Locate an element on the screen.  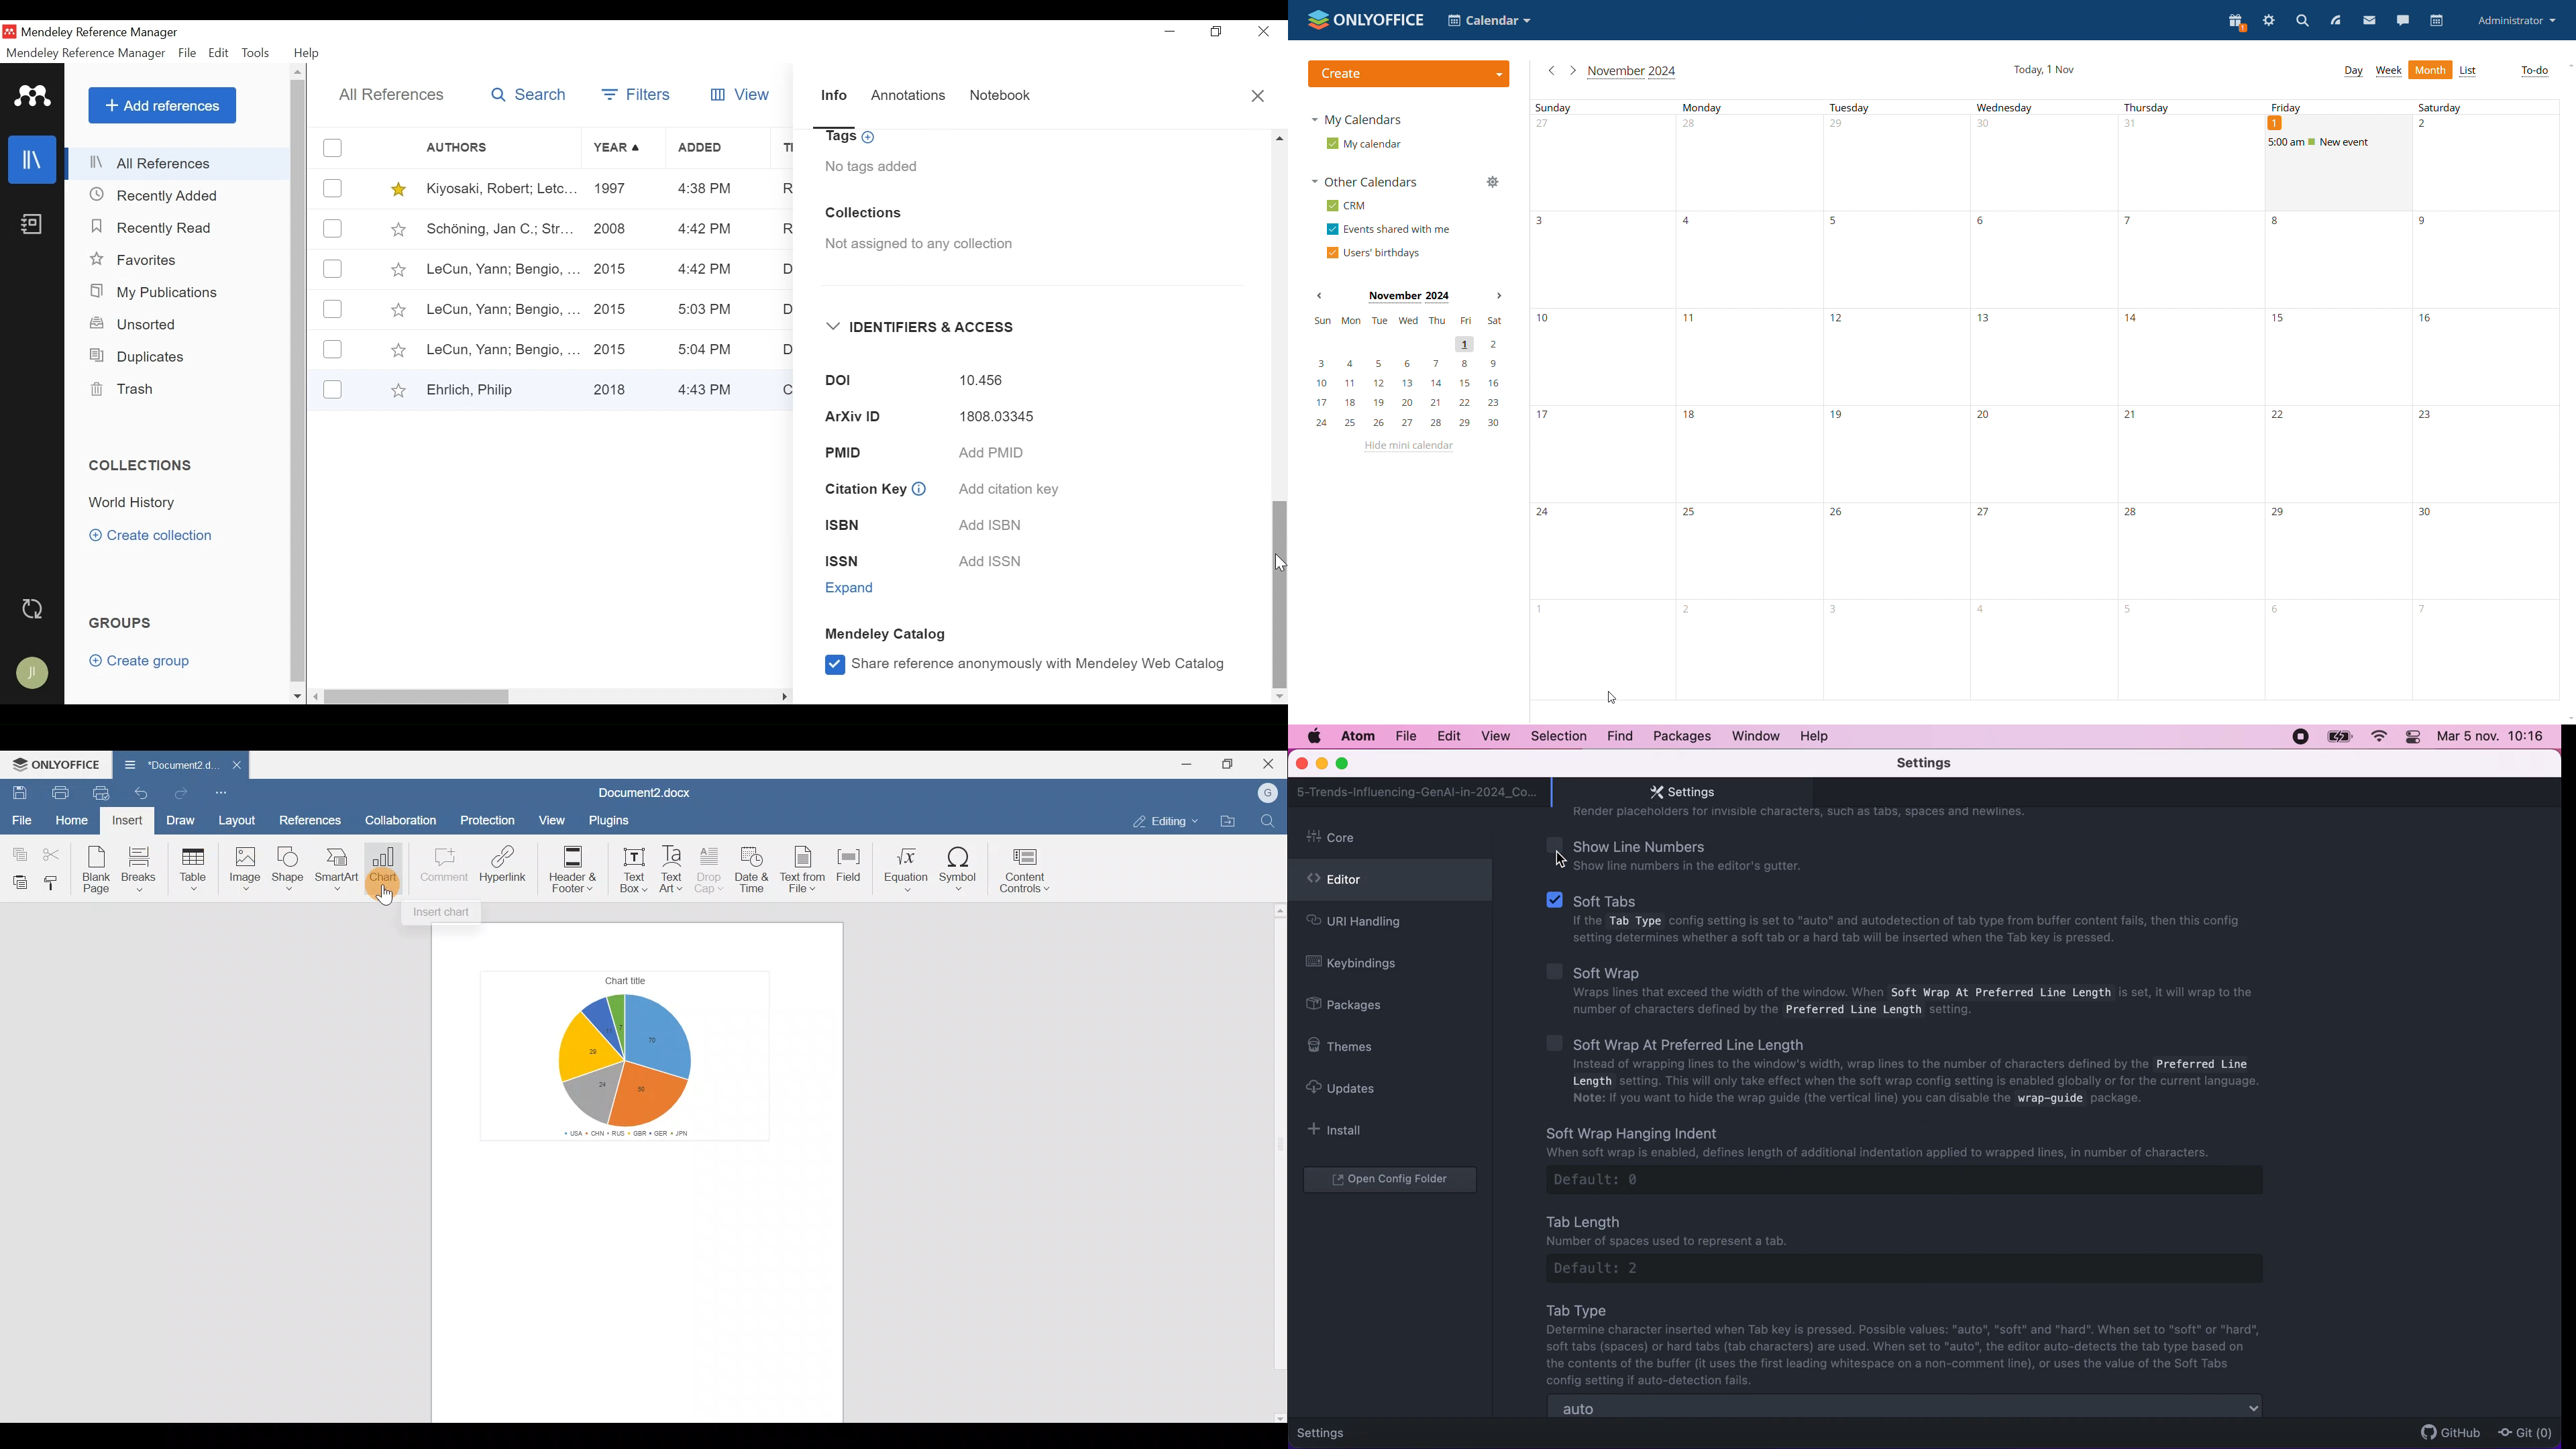
Author  is located at coordinates (502, 148).